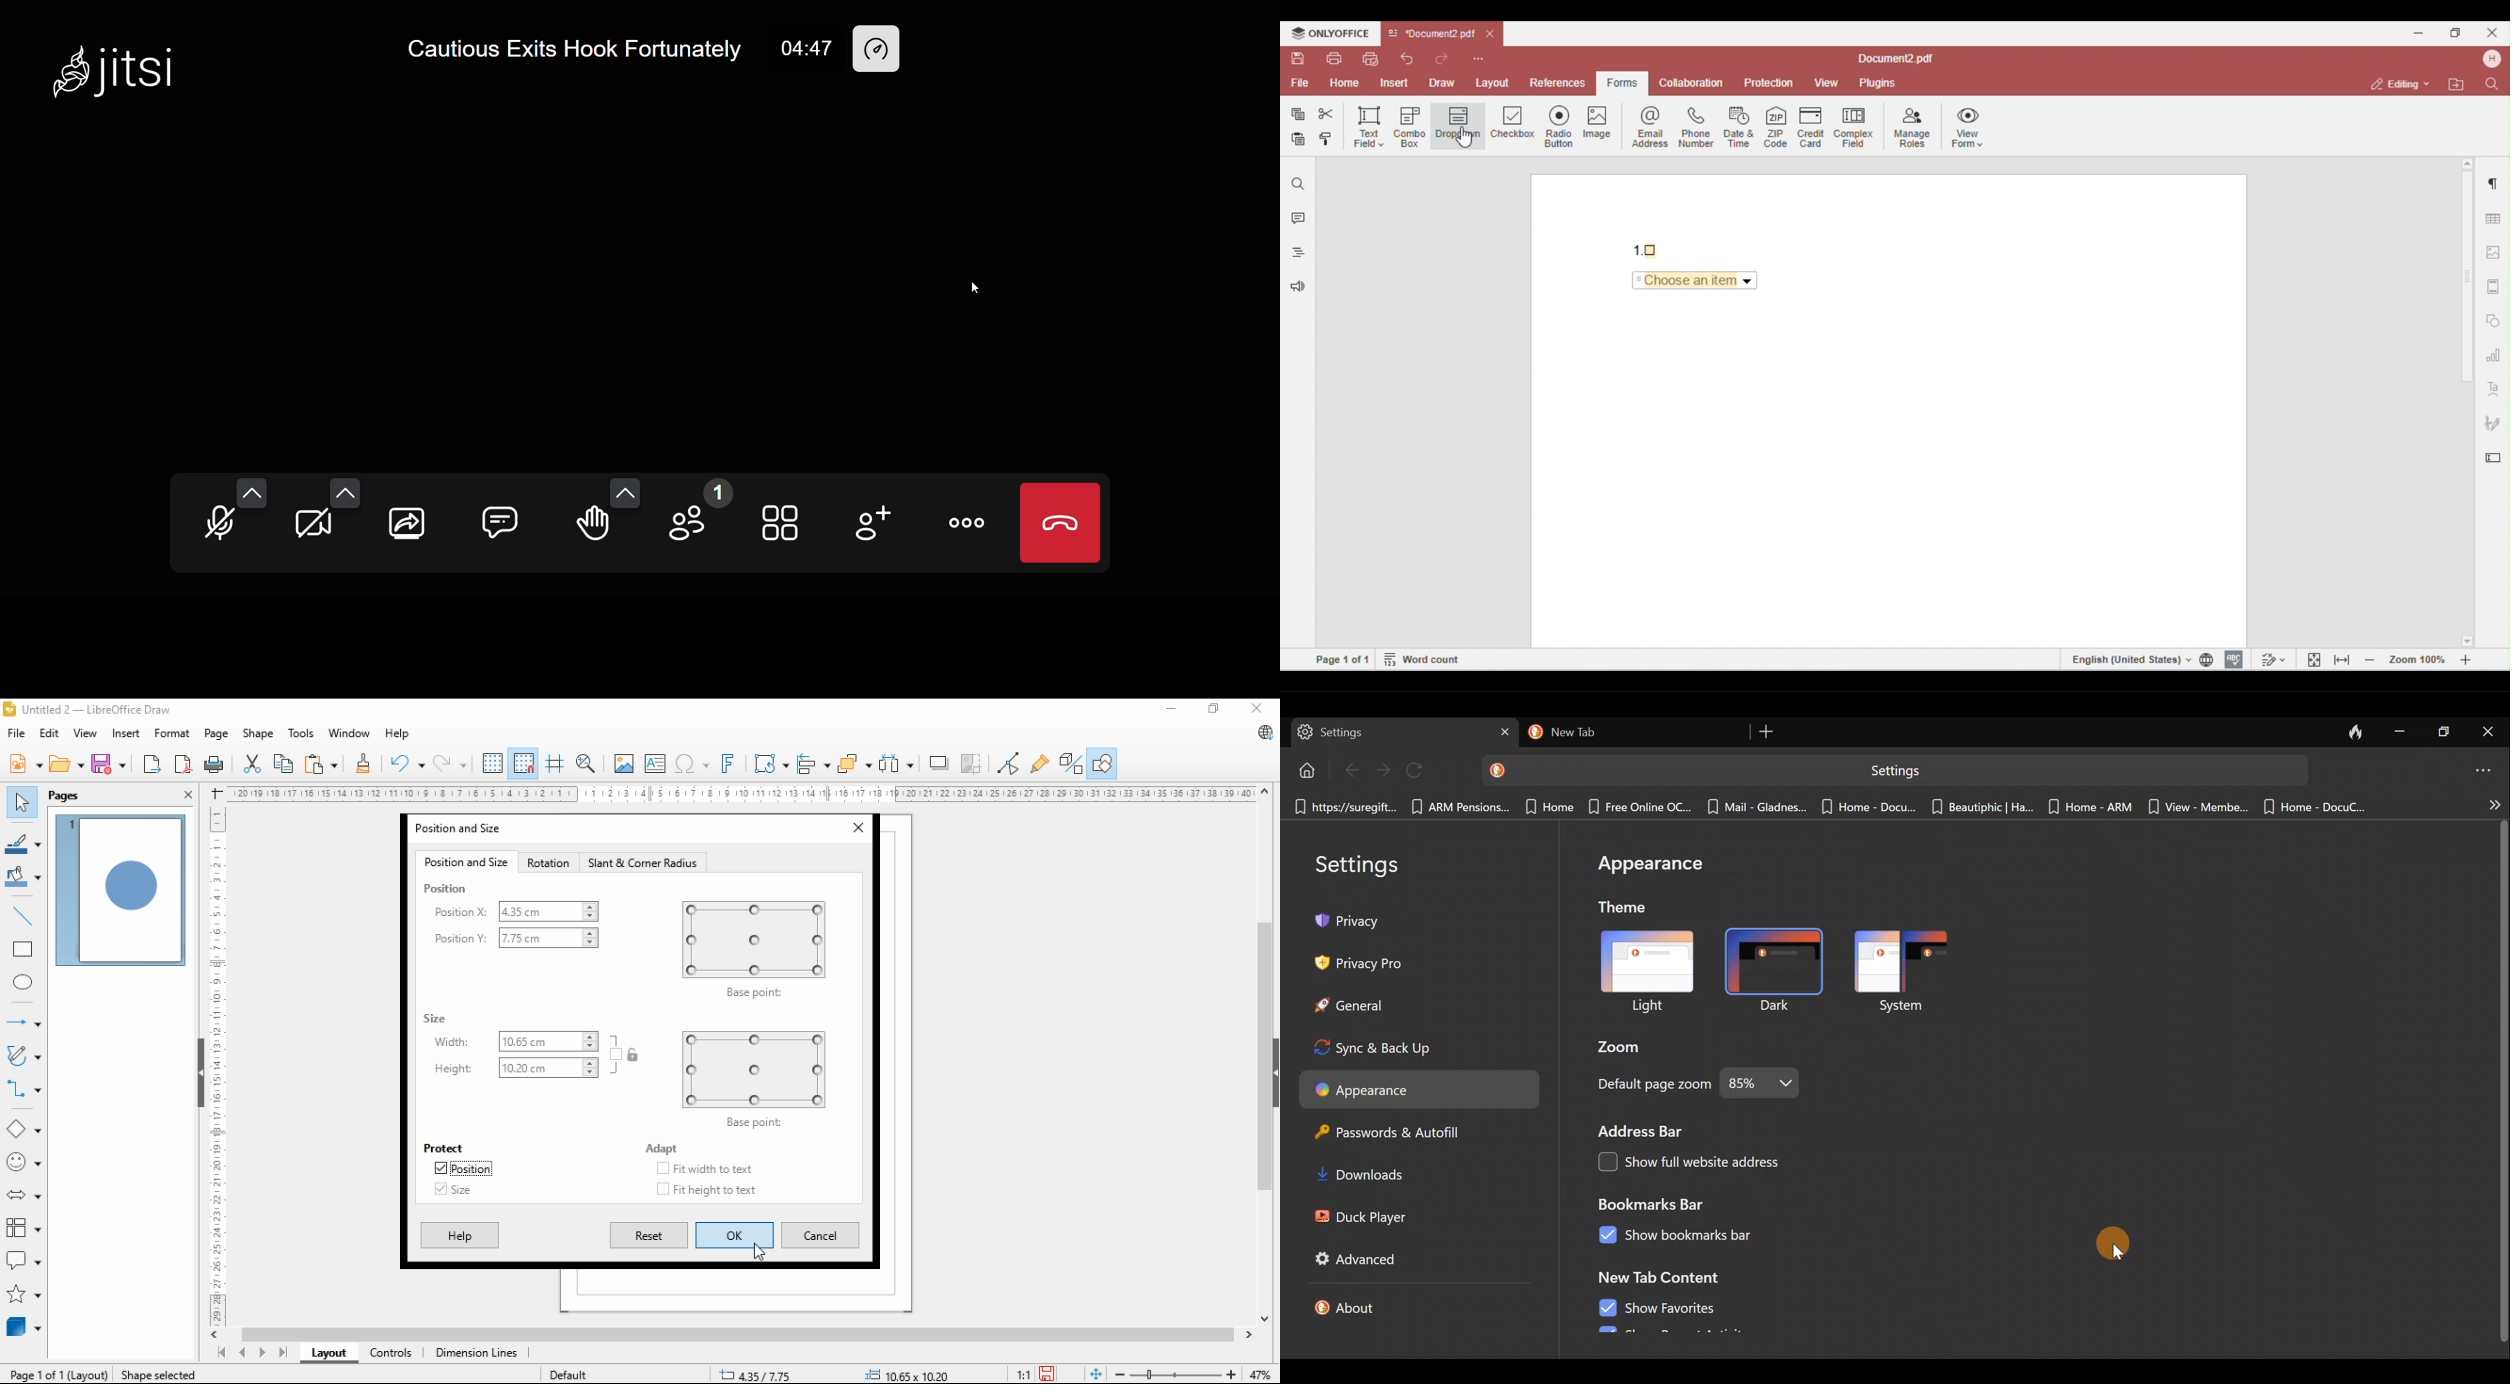  I want to click on cancel, so click(819, 1234).